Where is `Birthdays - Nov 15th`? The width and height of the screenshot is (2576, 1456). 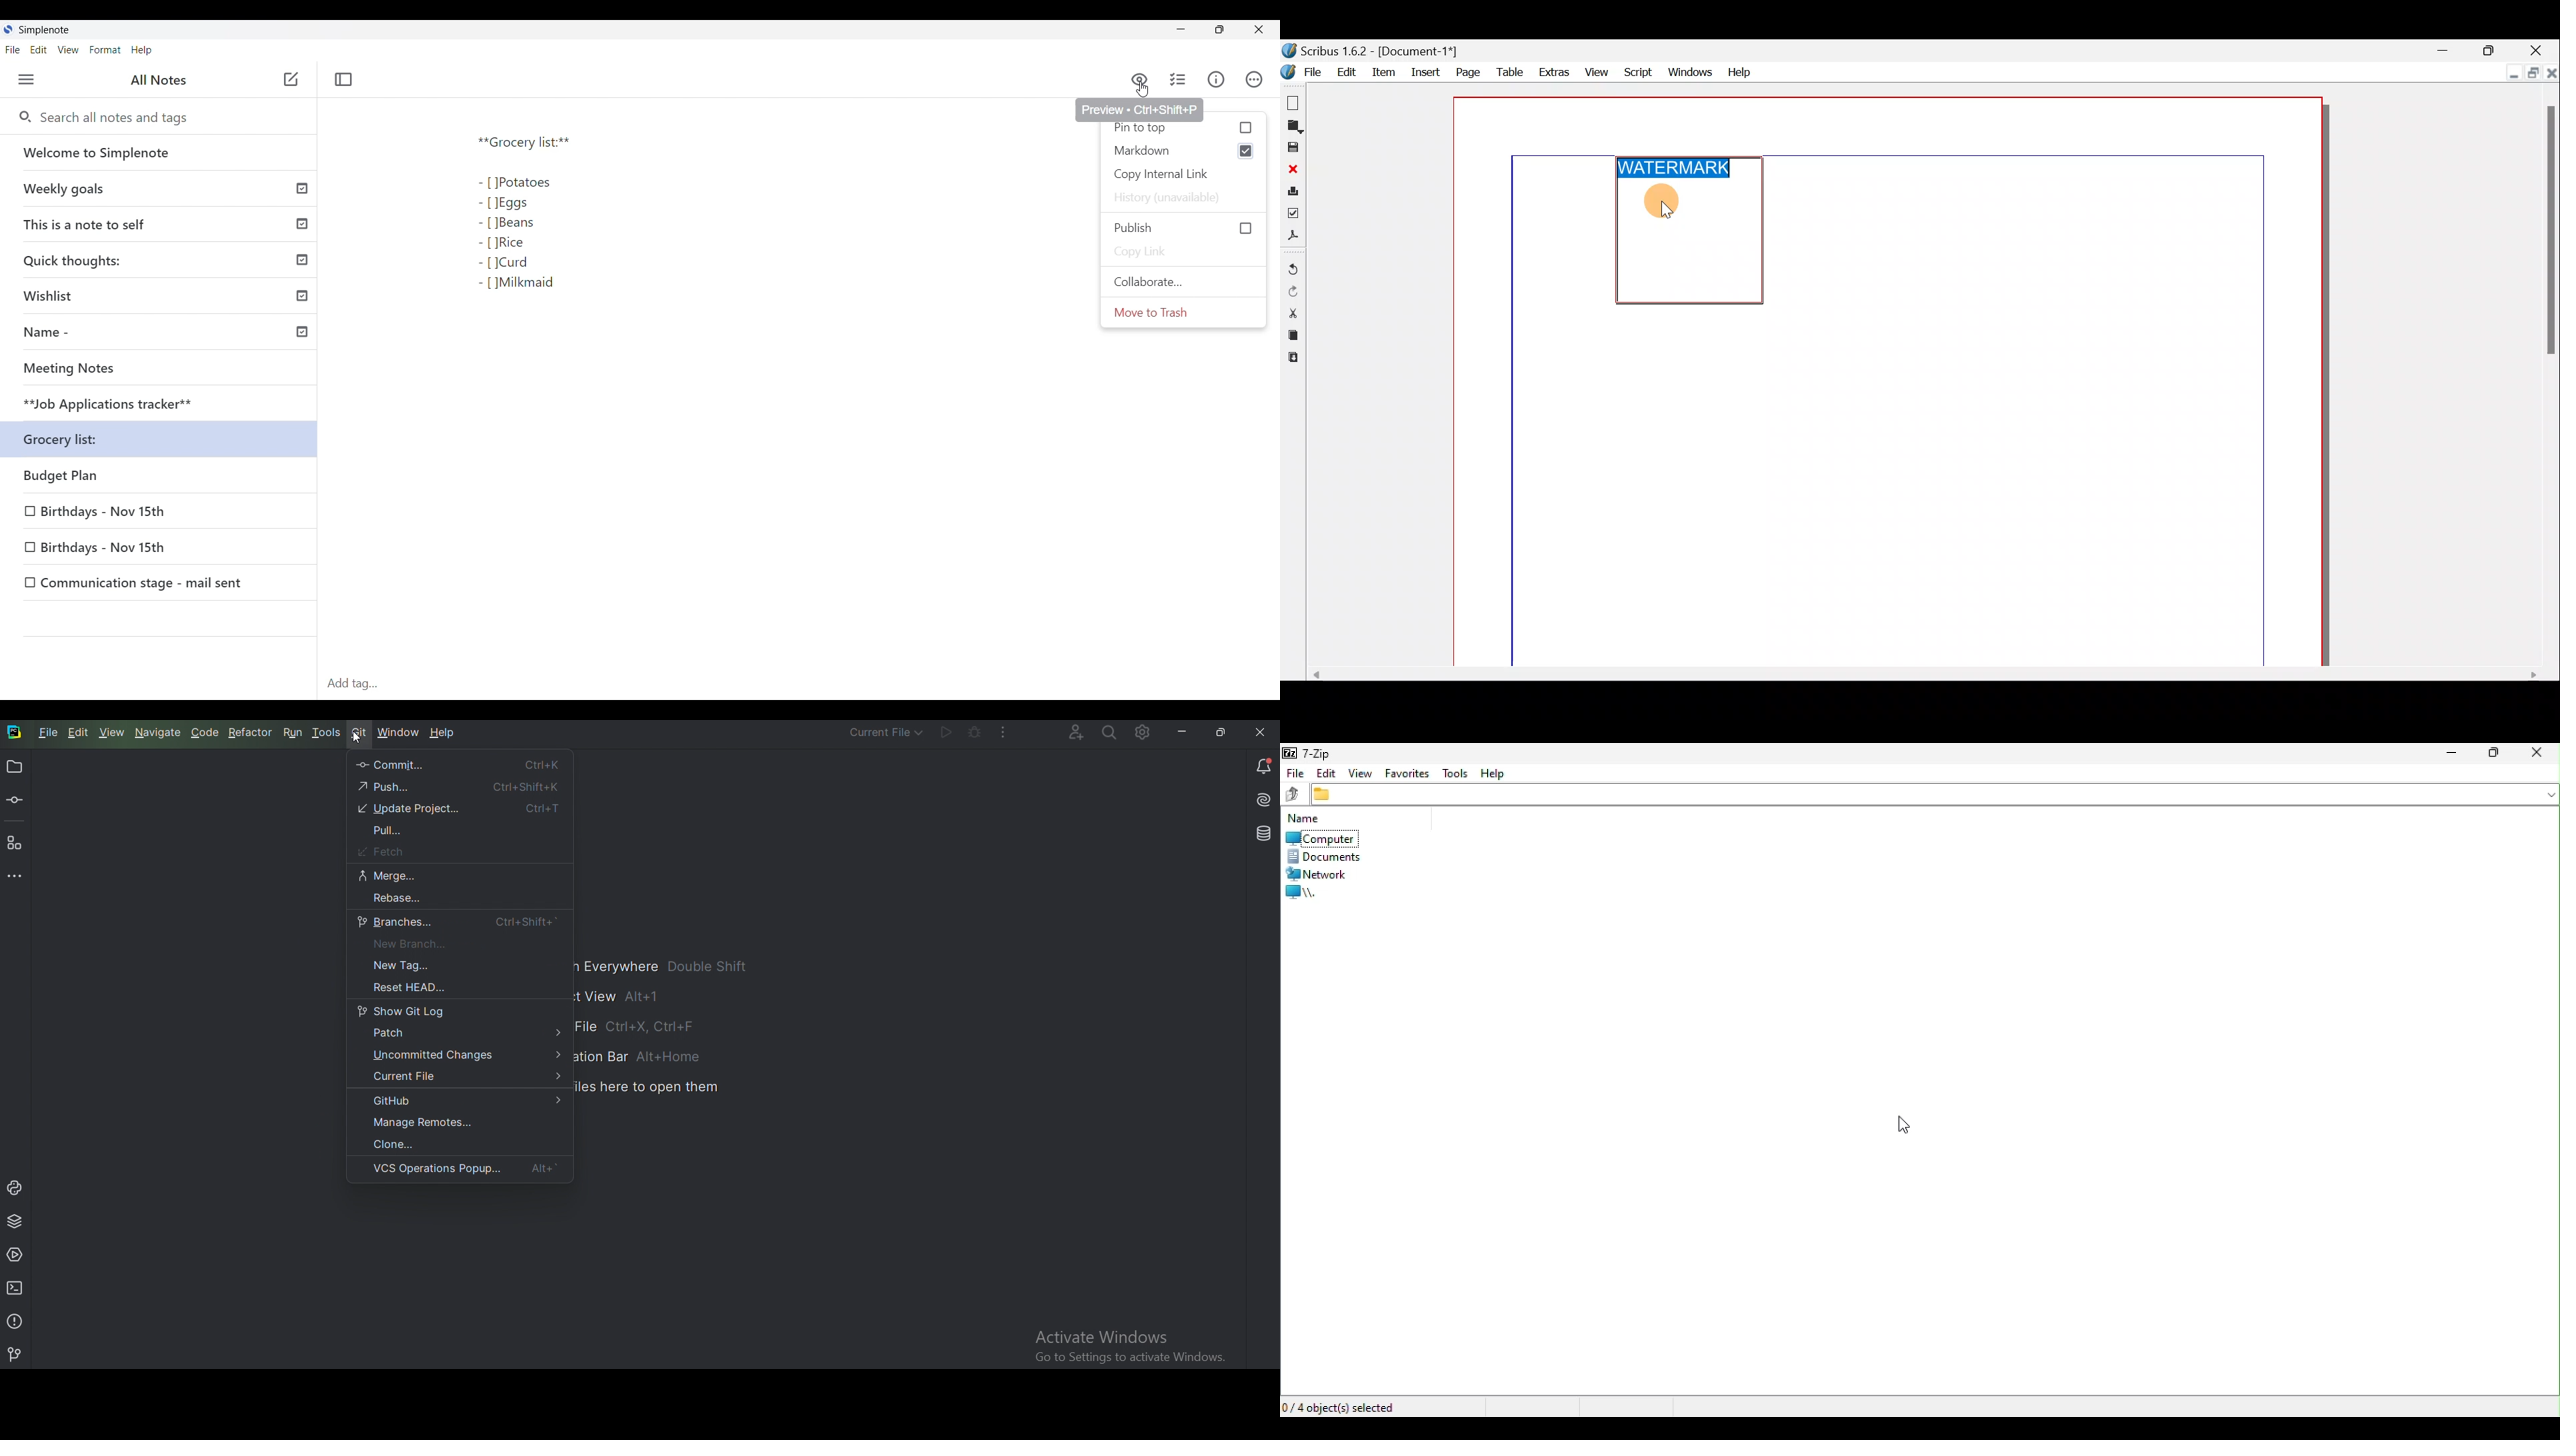
Birthdays - Nov 15th is located at coordinates (161, 548).